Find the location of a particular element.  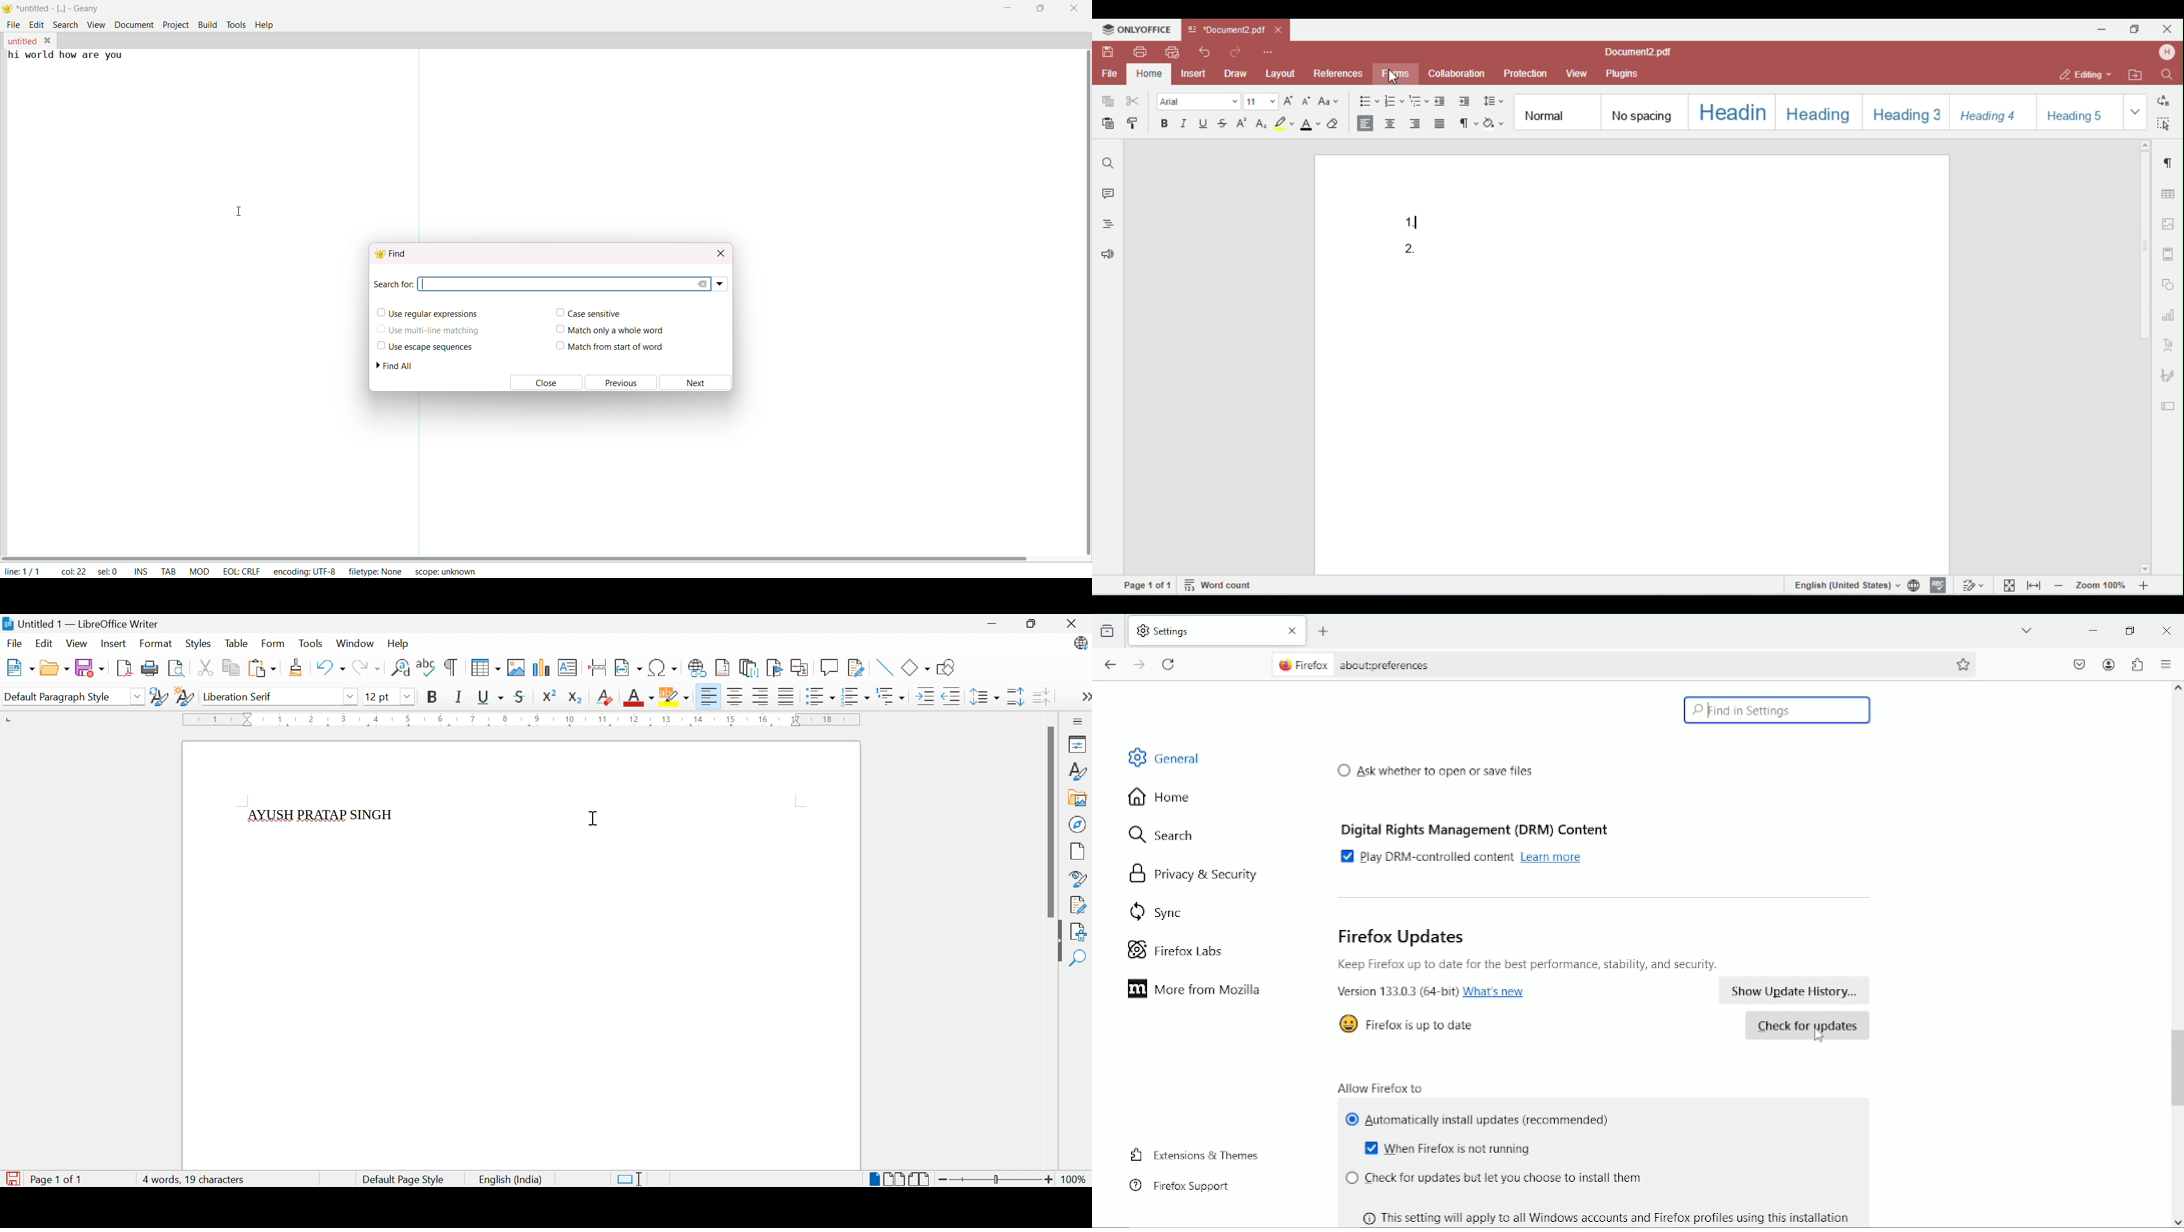

search dropdown is located at coordinates (723, 284).